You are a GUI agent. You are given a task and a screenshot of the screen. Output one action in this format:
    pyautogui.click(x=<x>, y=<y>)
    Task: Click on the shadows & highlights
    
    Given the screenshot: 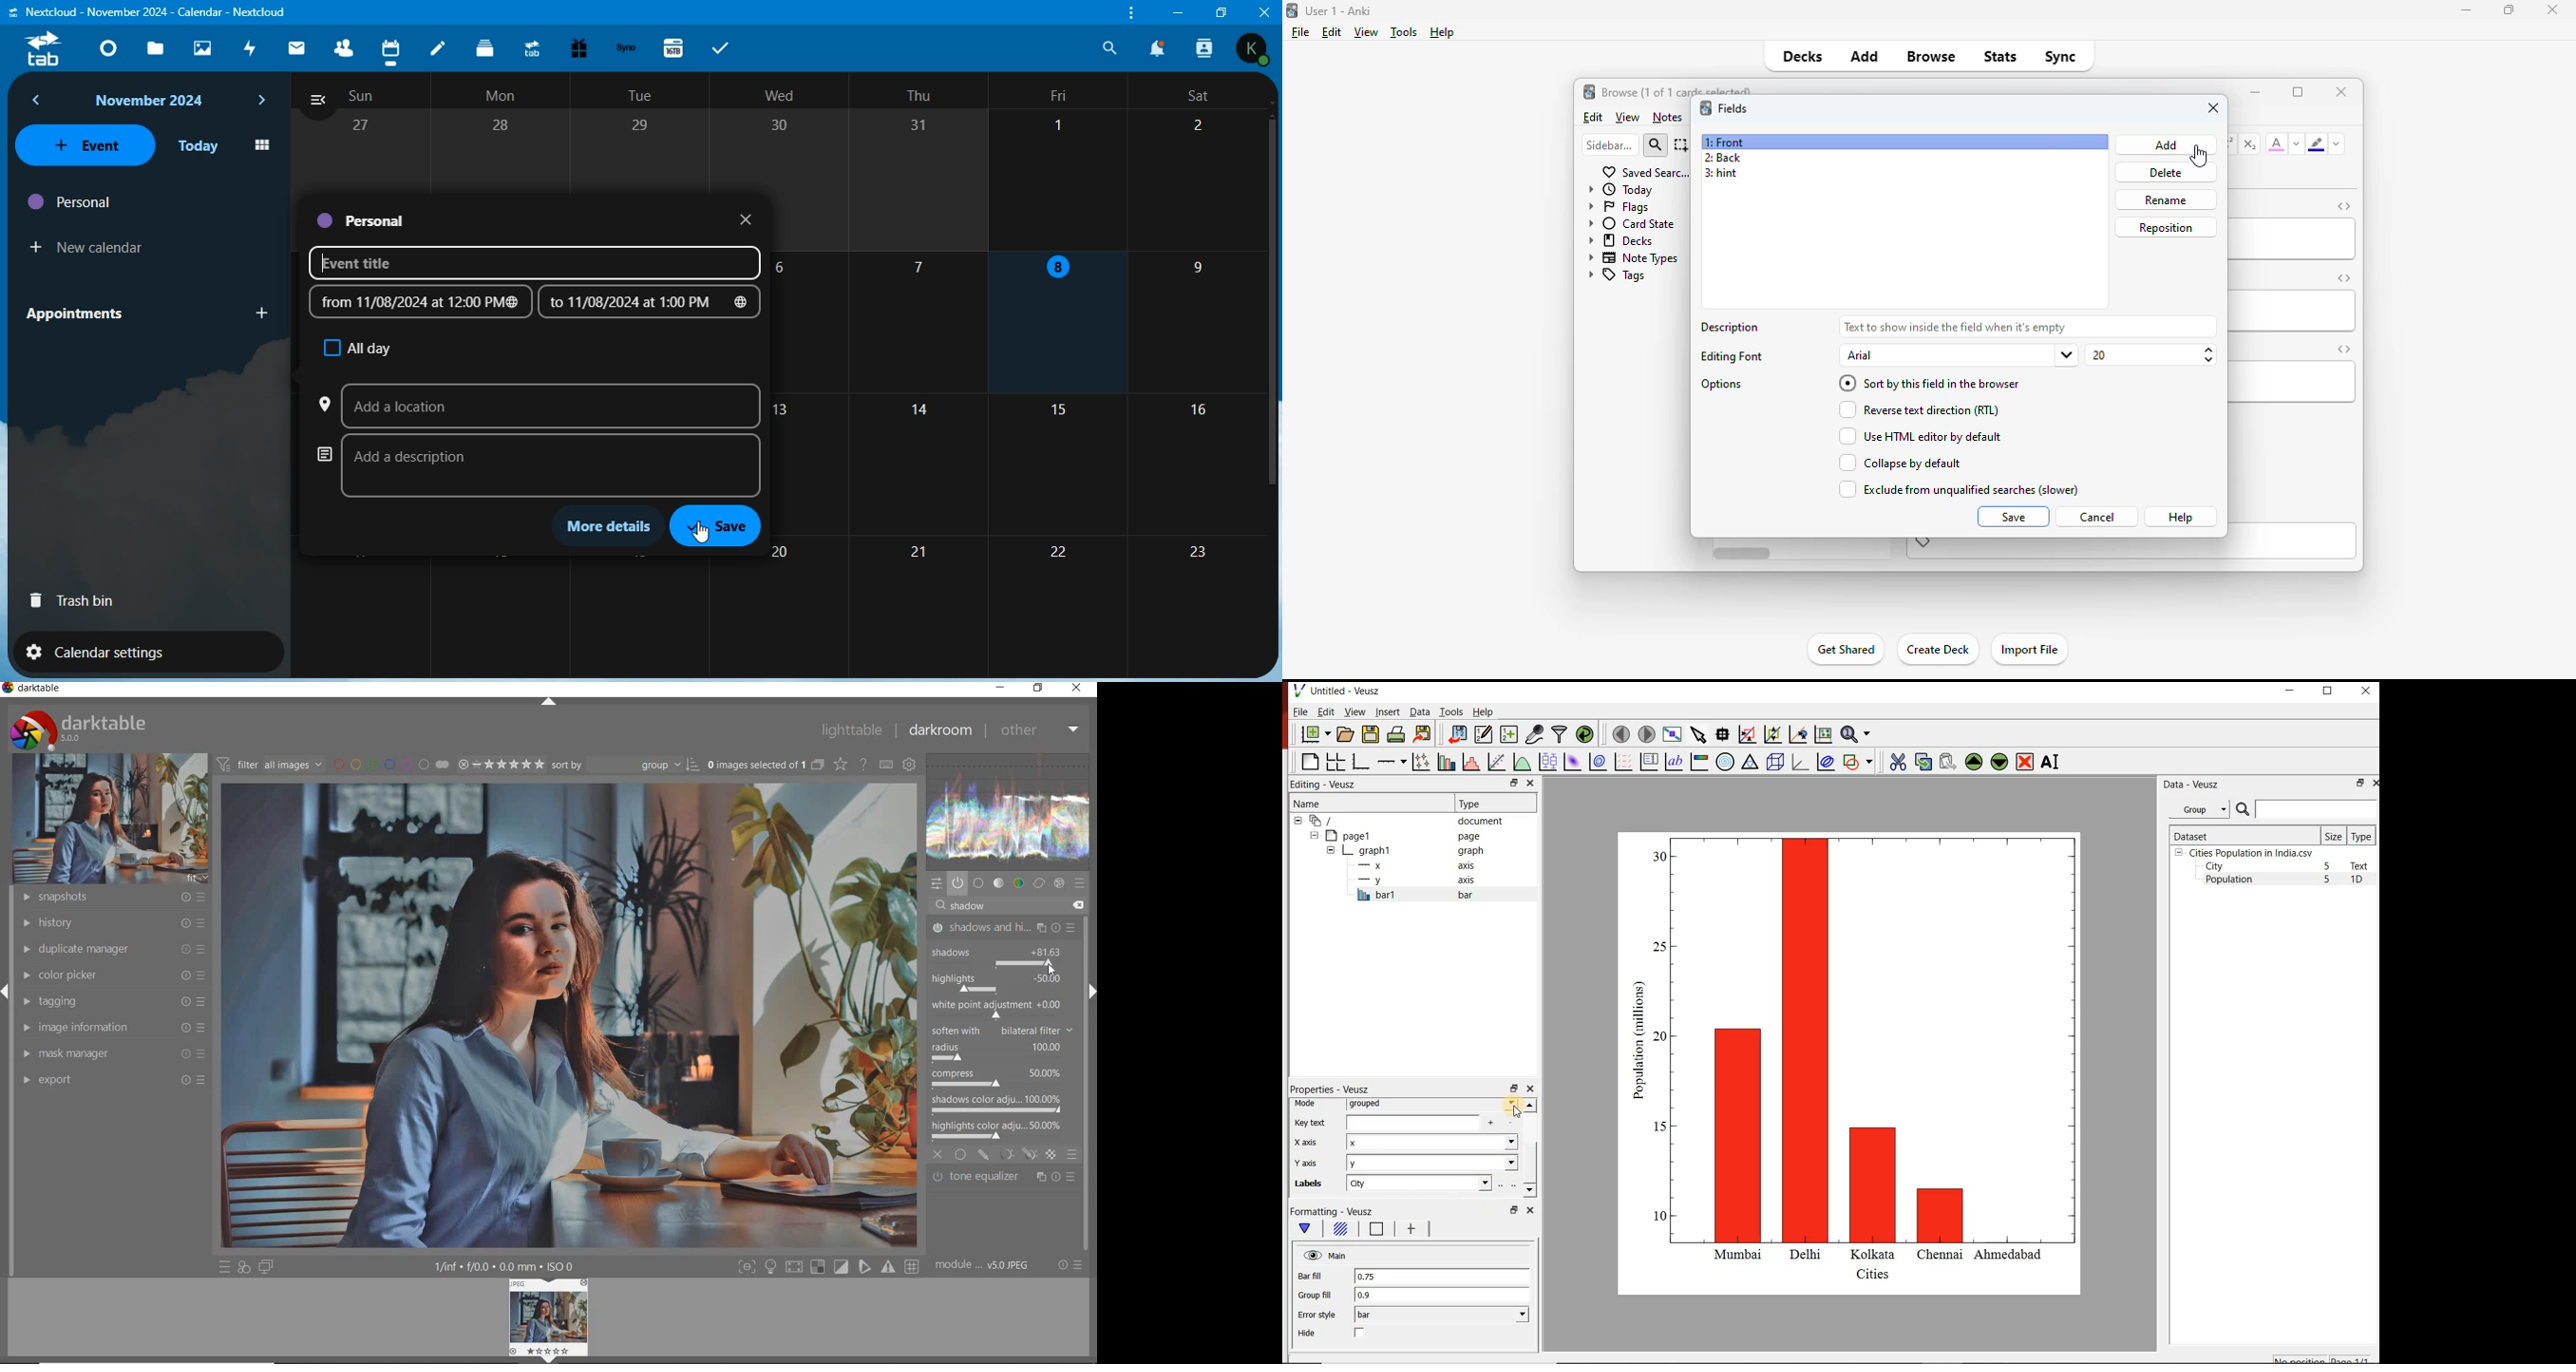 What is the action you would take?
    pyautogui.click(x=1005, y=927)
    